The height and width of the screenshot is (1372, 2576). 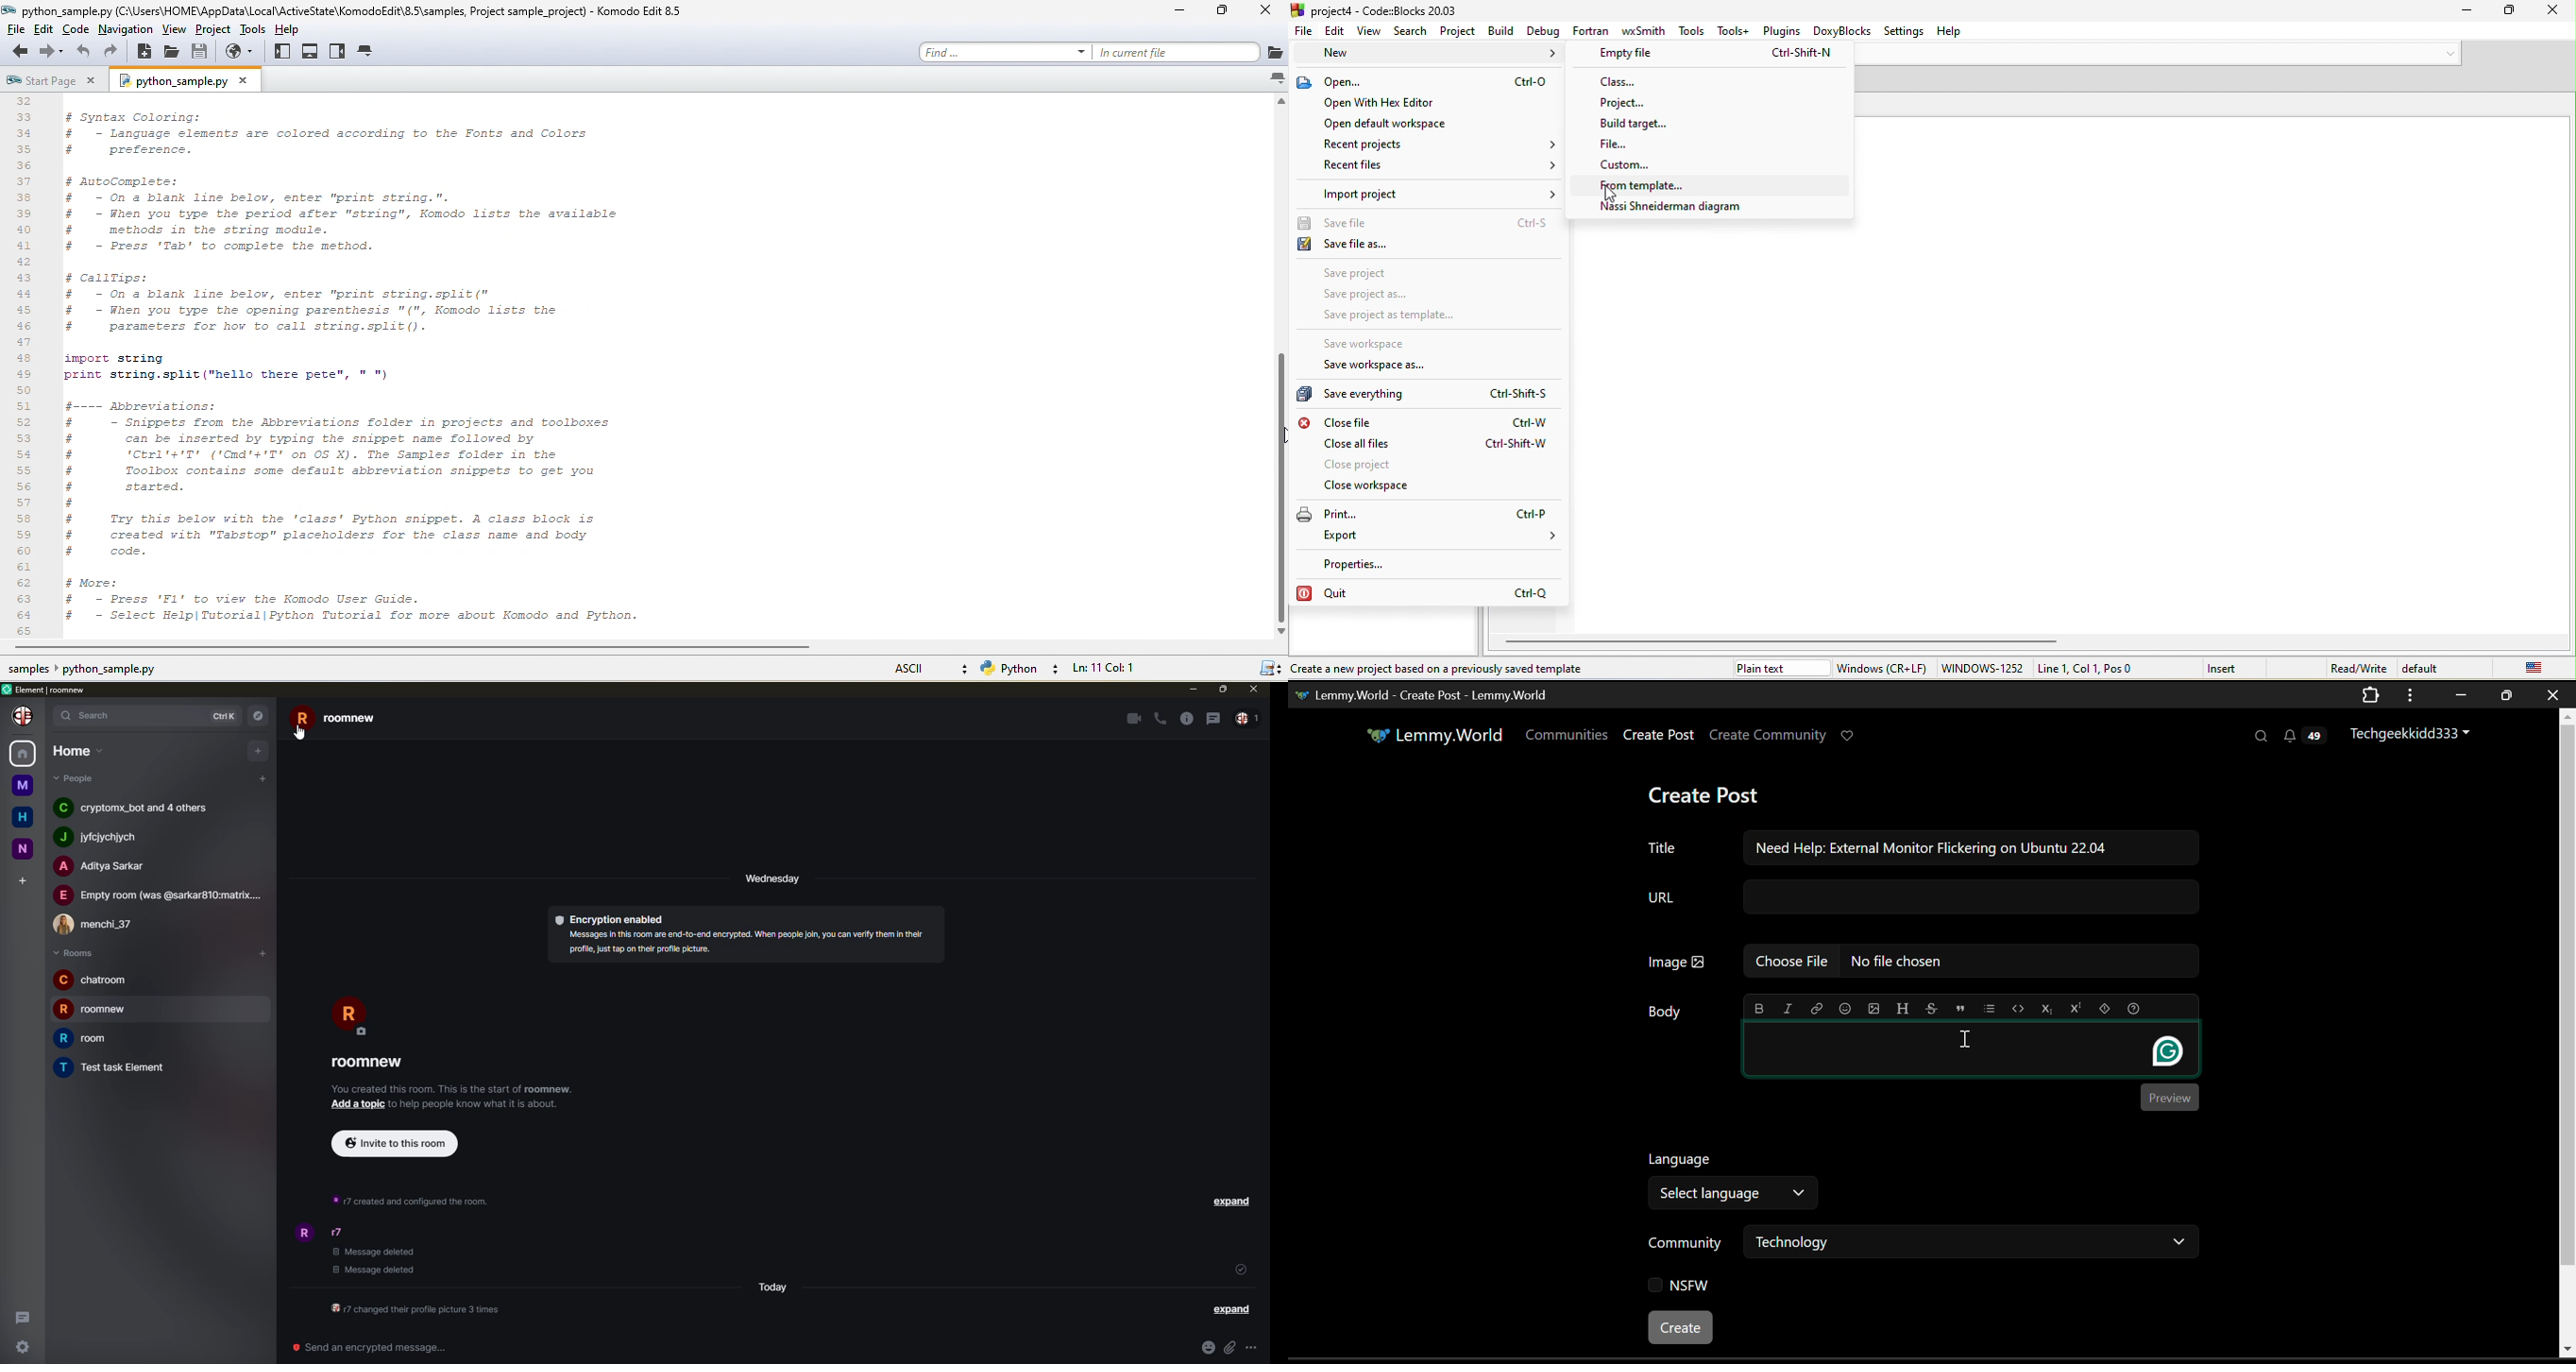 What do you see at coordinates (1429, 424) in the screenshot?
I see `close file` at bounding box center [1429, 424].